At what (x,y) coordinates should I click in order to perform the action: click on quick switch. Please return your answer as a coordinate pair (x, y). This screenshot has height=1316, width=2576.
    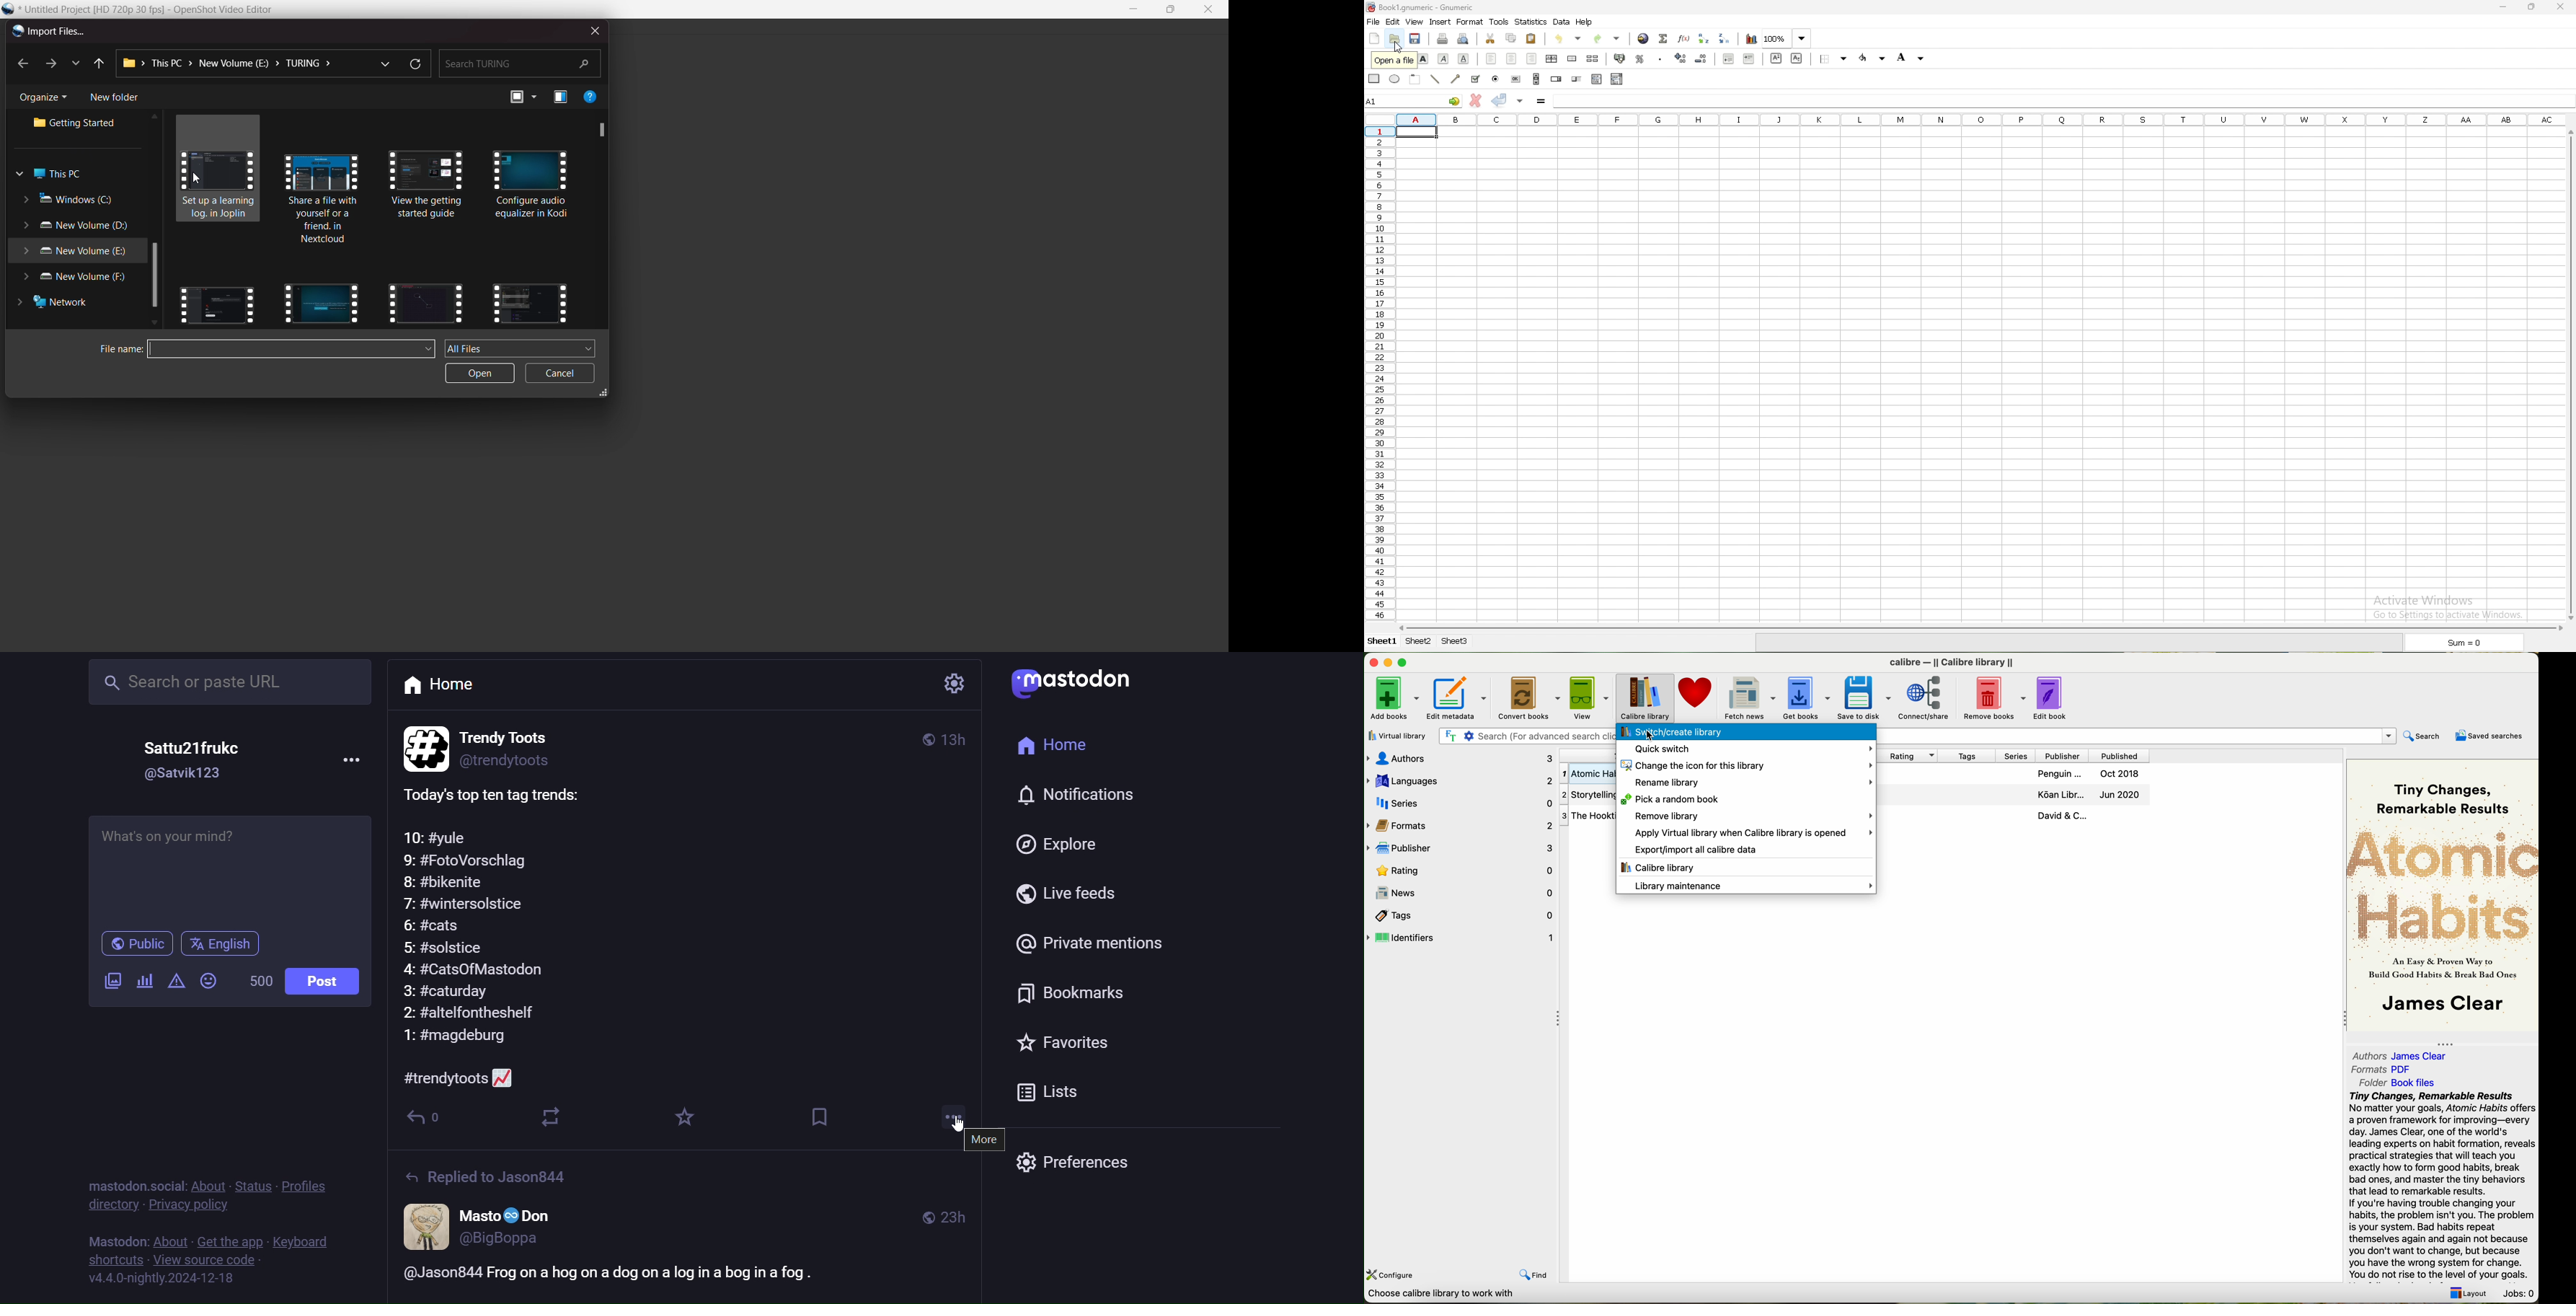
    Looking at the image, I should click on (1749, 749).